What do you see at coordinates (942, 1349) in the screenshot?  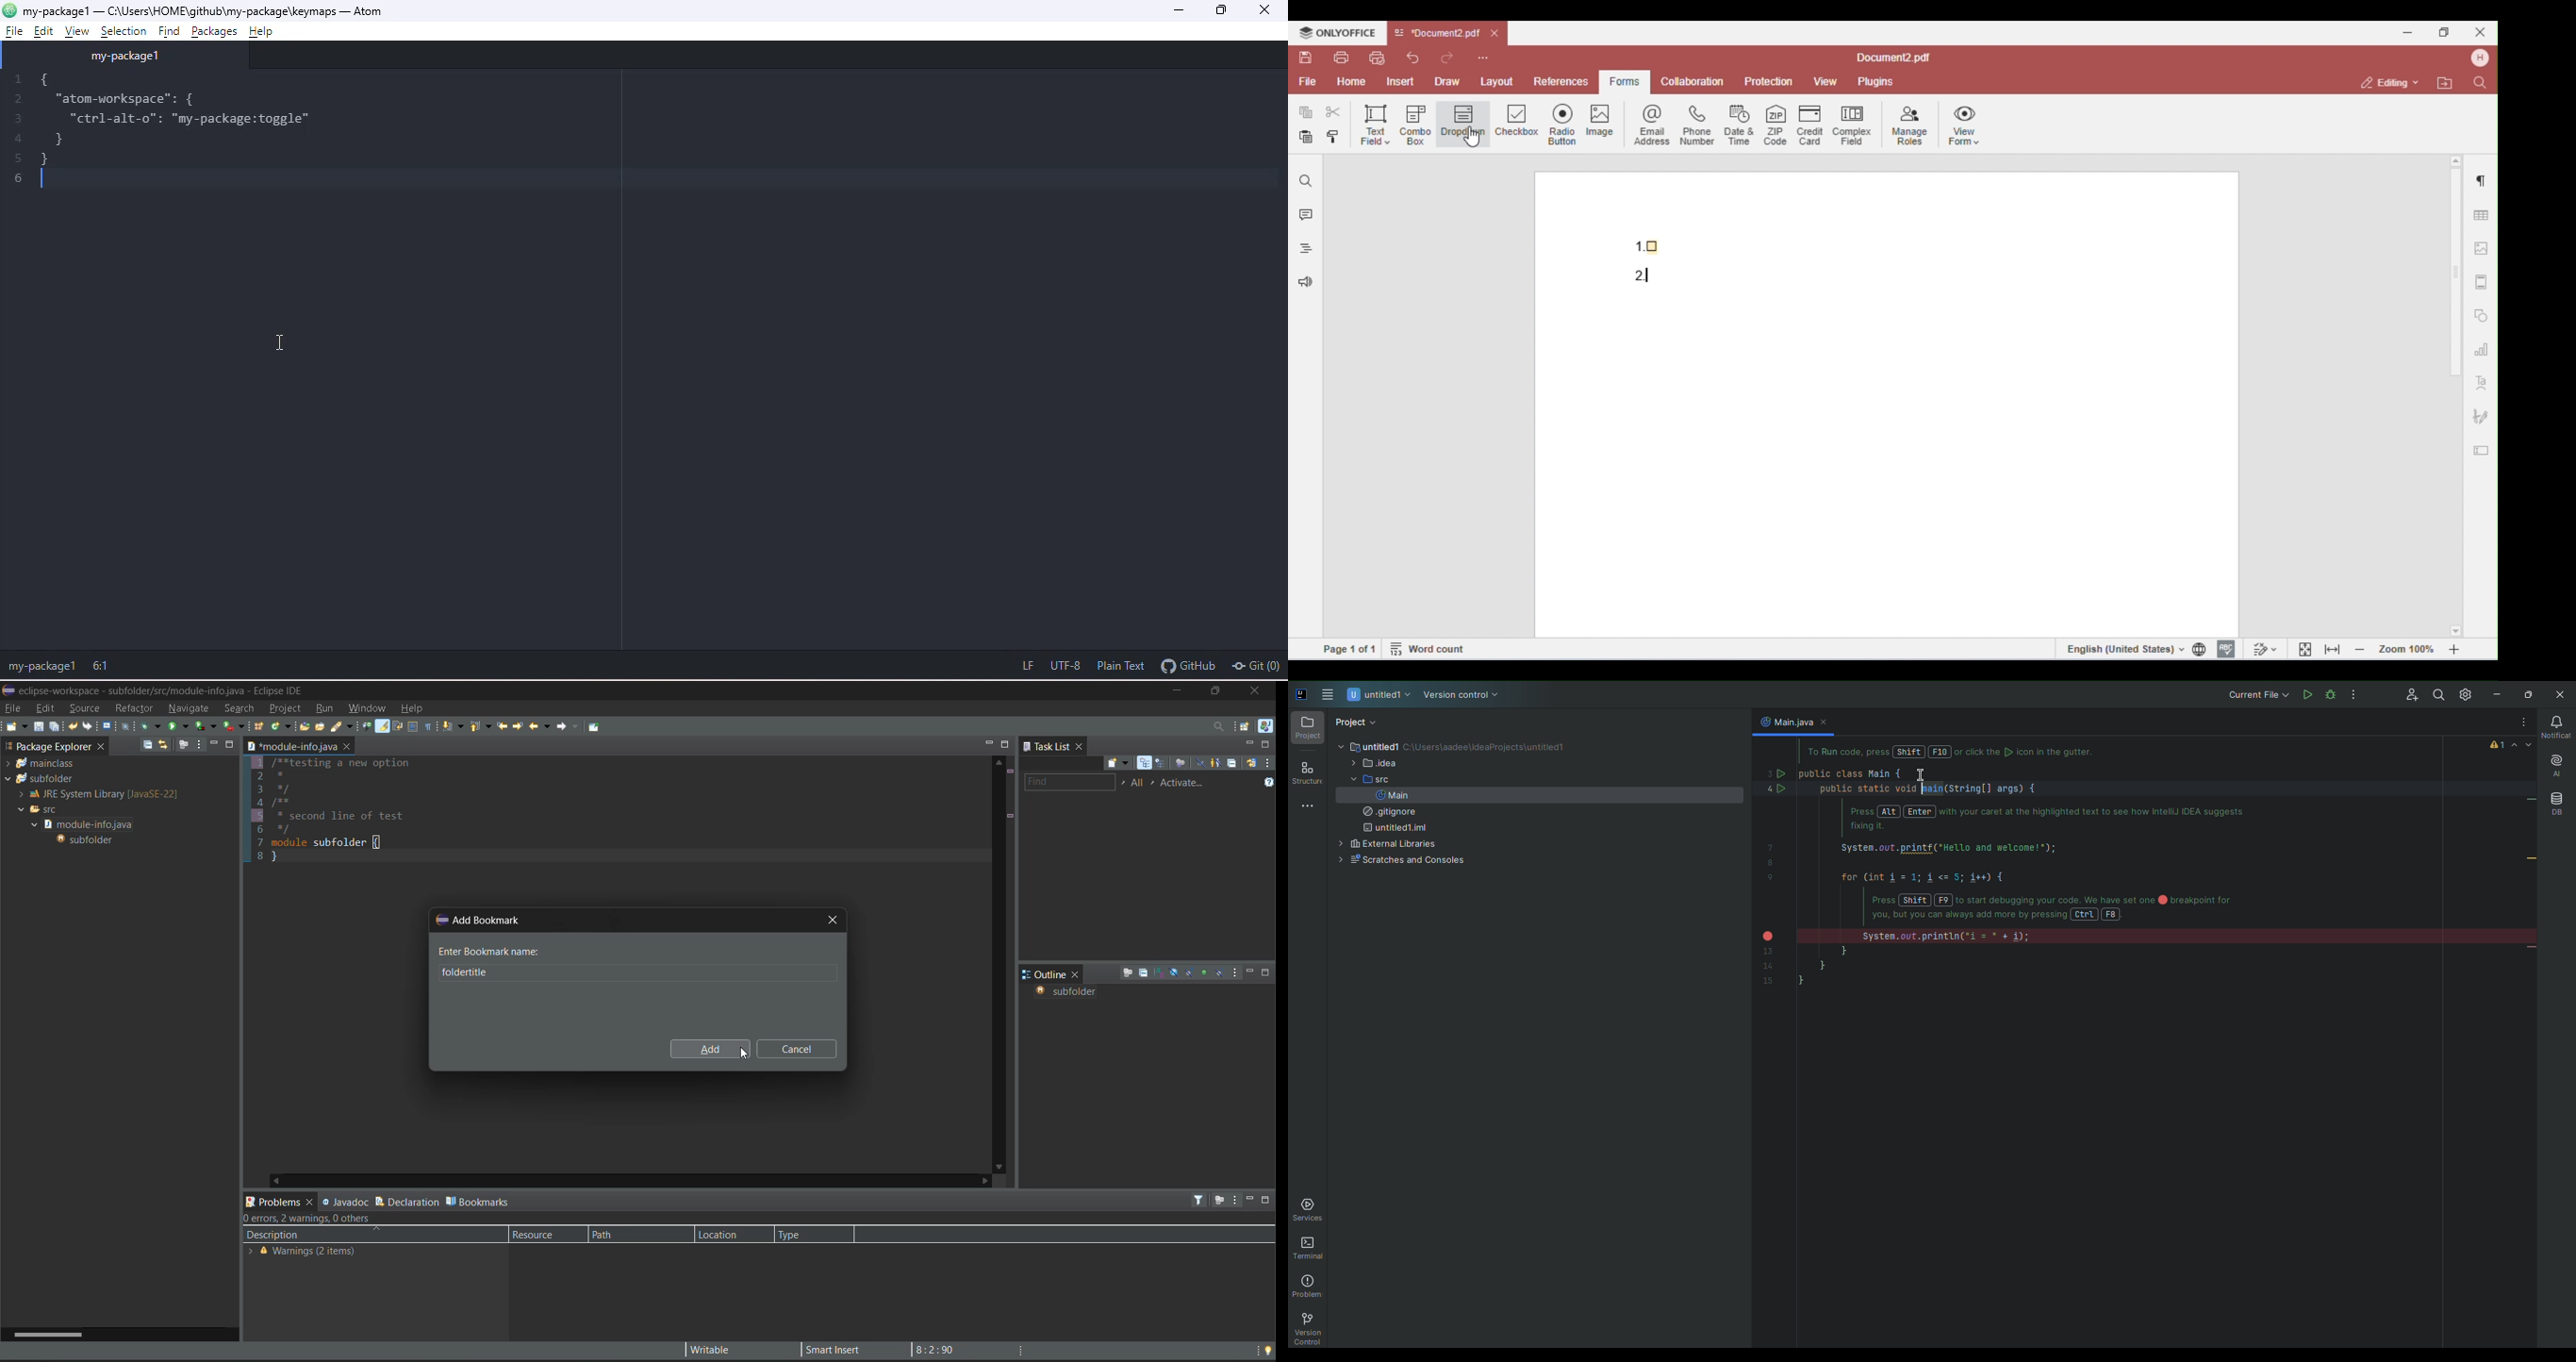 I see `8:2:90` at bounding box center [942, 1349].